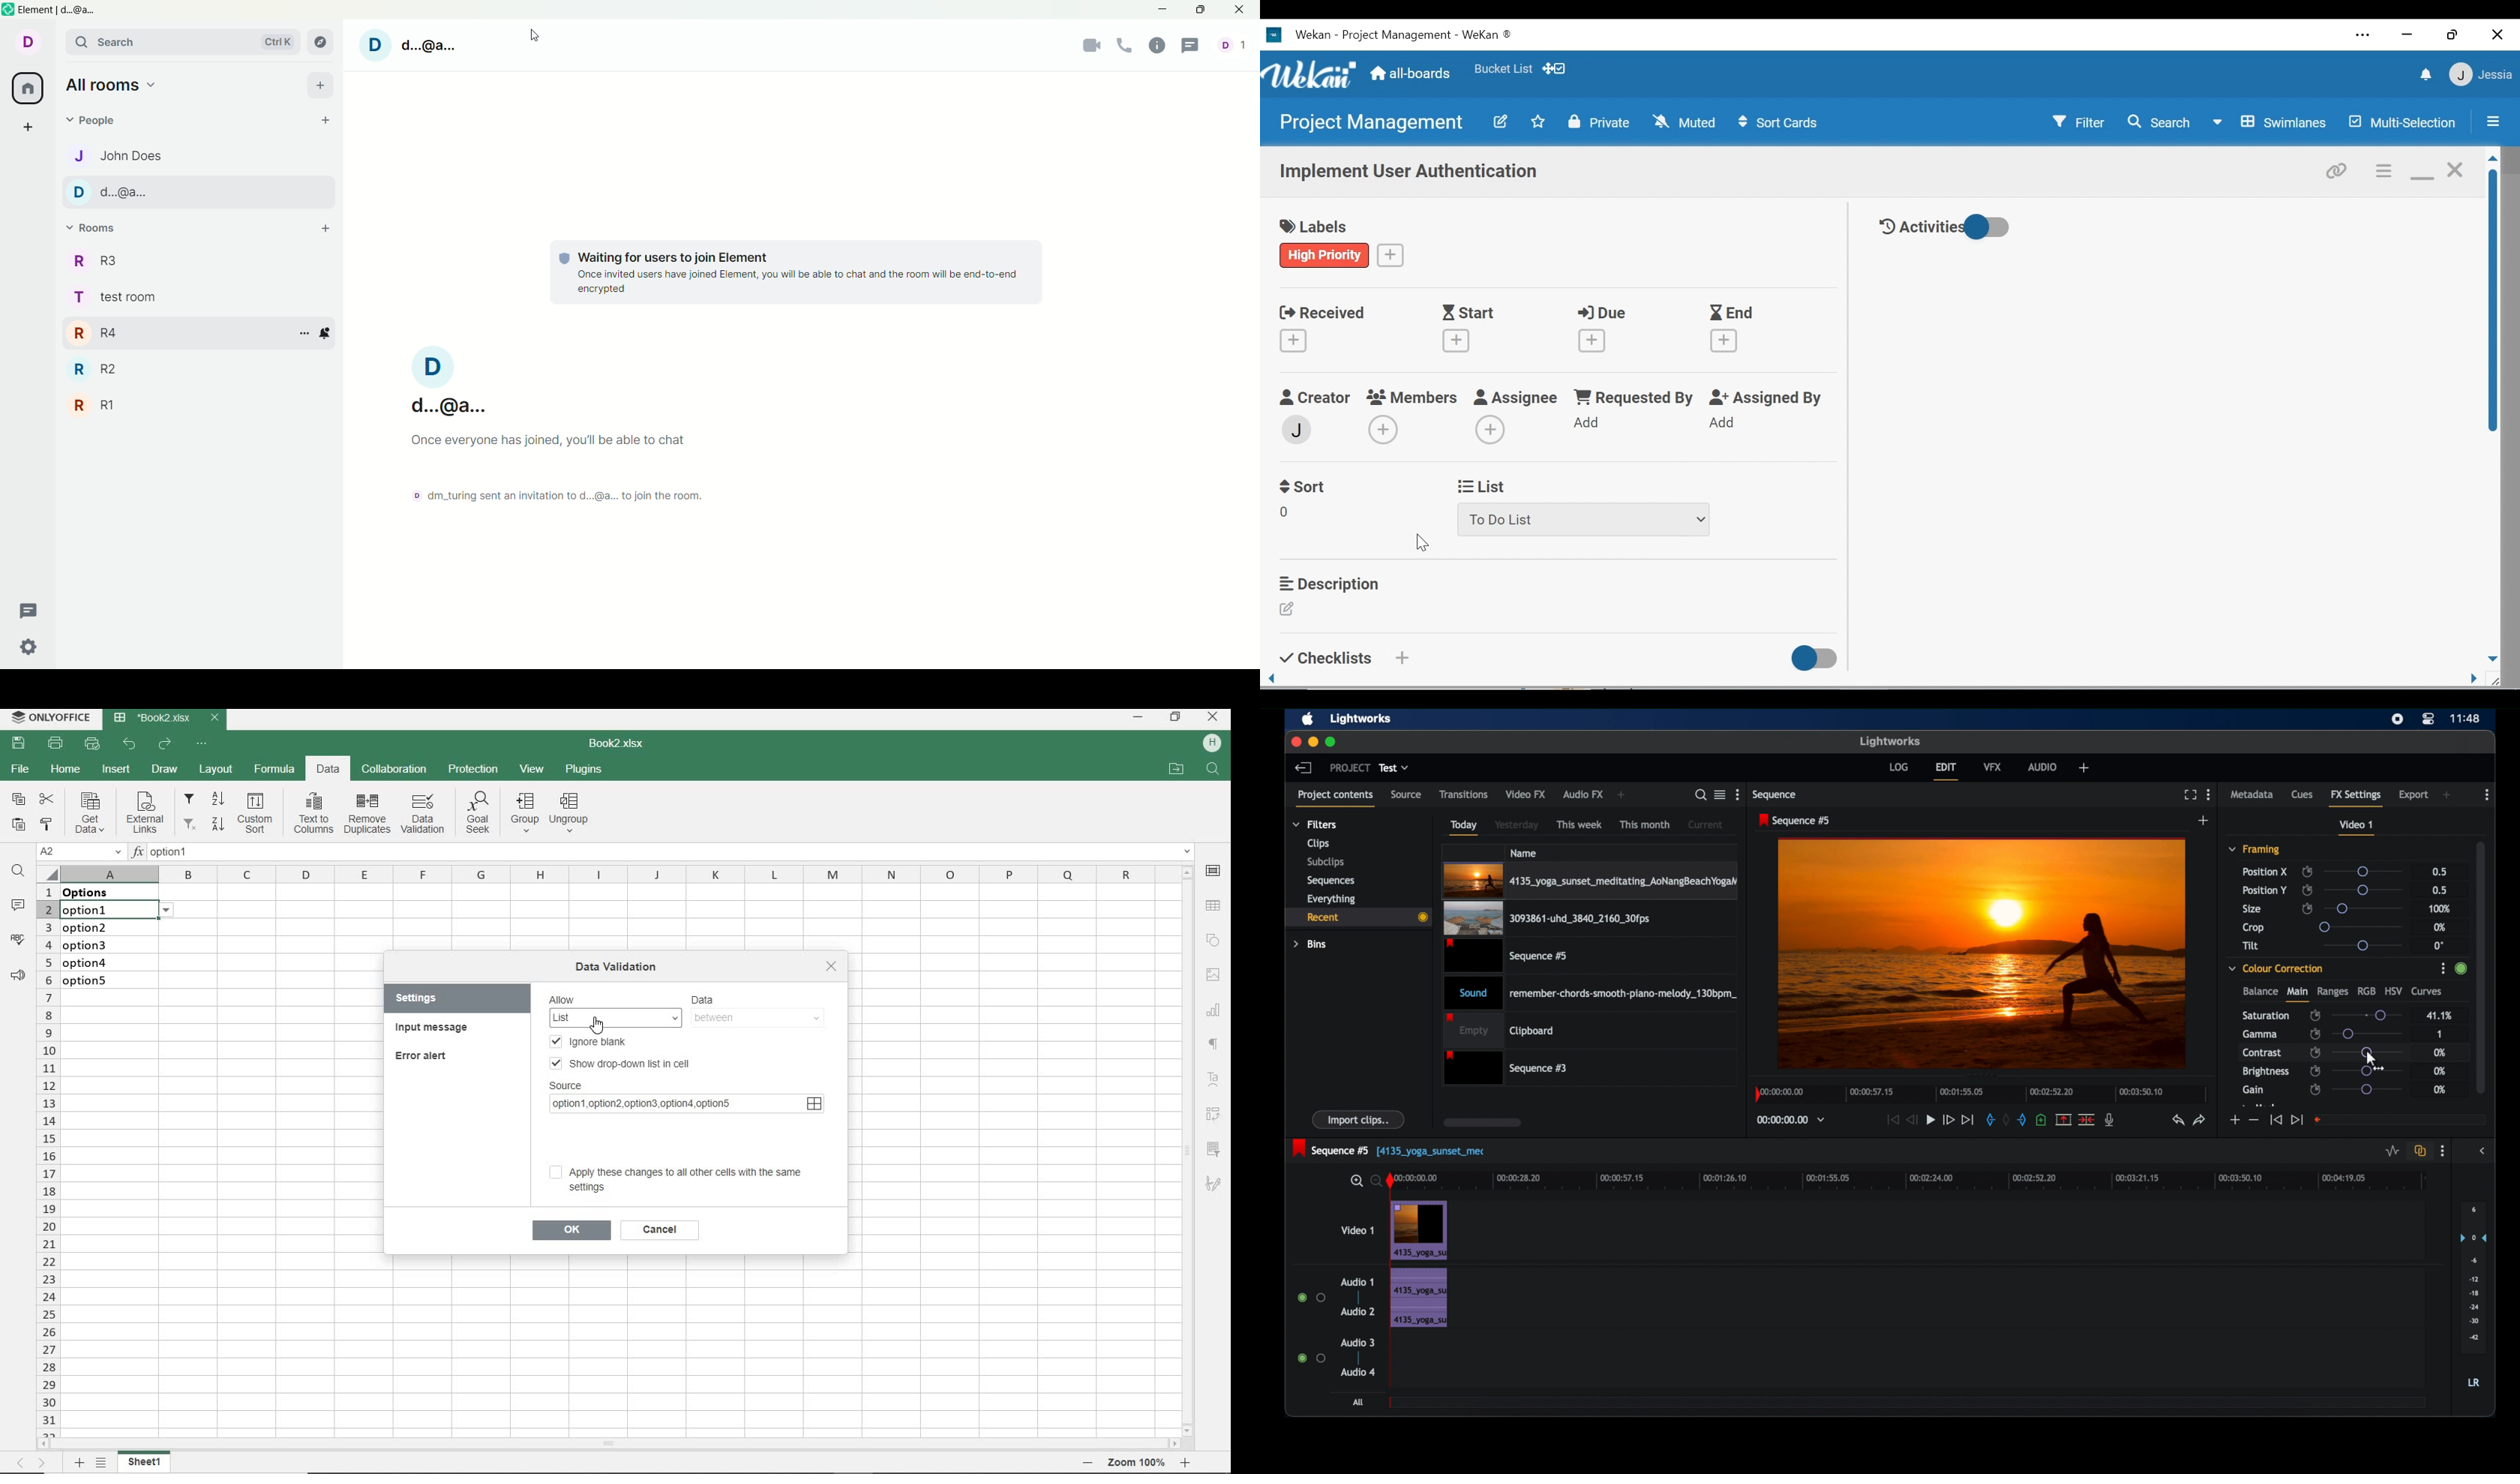 The image size is (2520, 1484). Describe the element at coordinates (109, 912) in the screenshot. I see `selected cell` at that location.